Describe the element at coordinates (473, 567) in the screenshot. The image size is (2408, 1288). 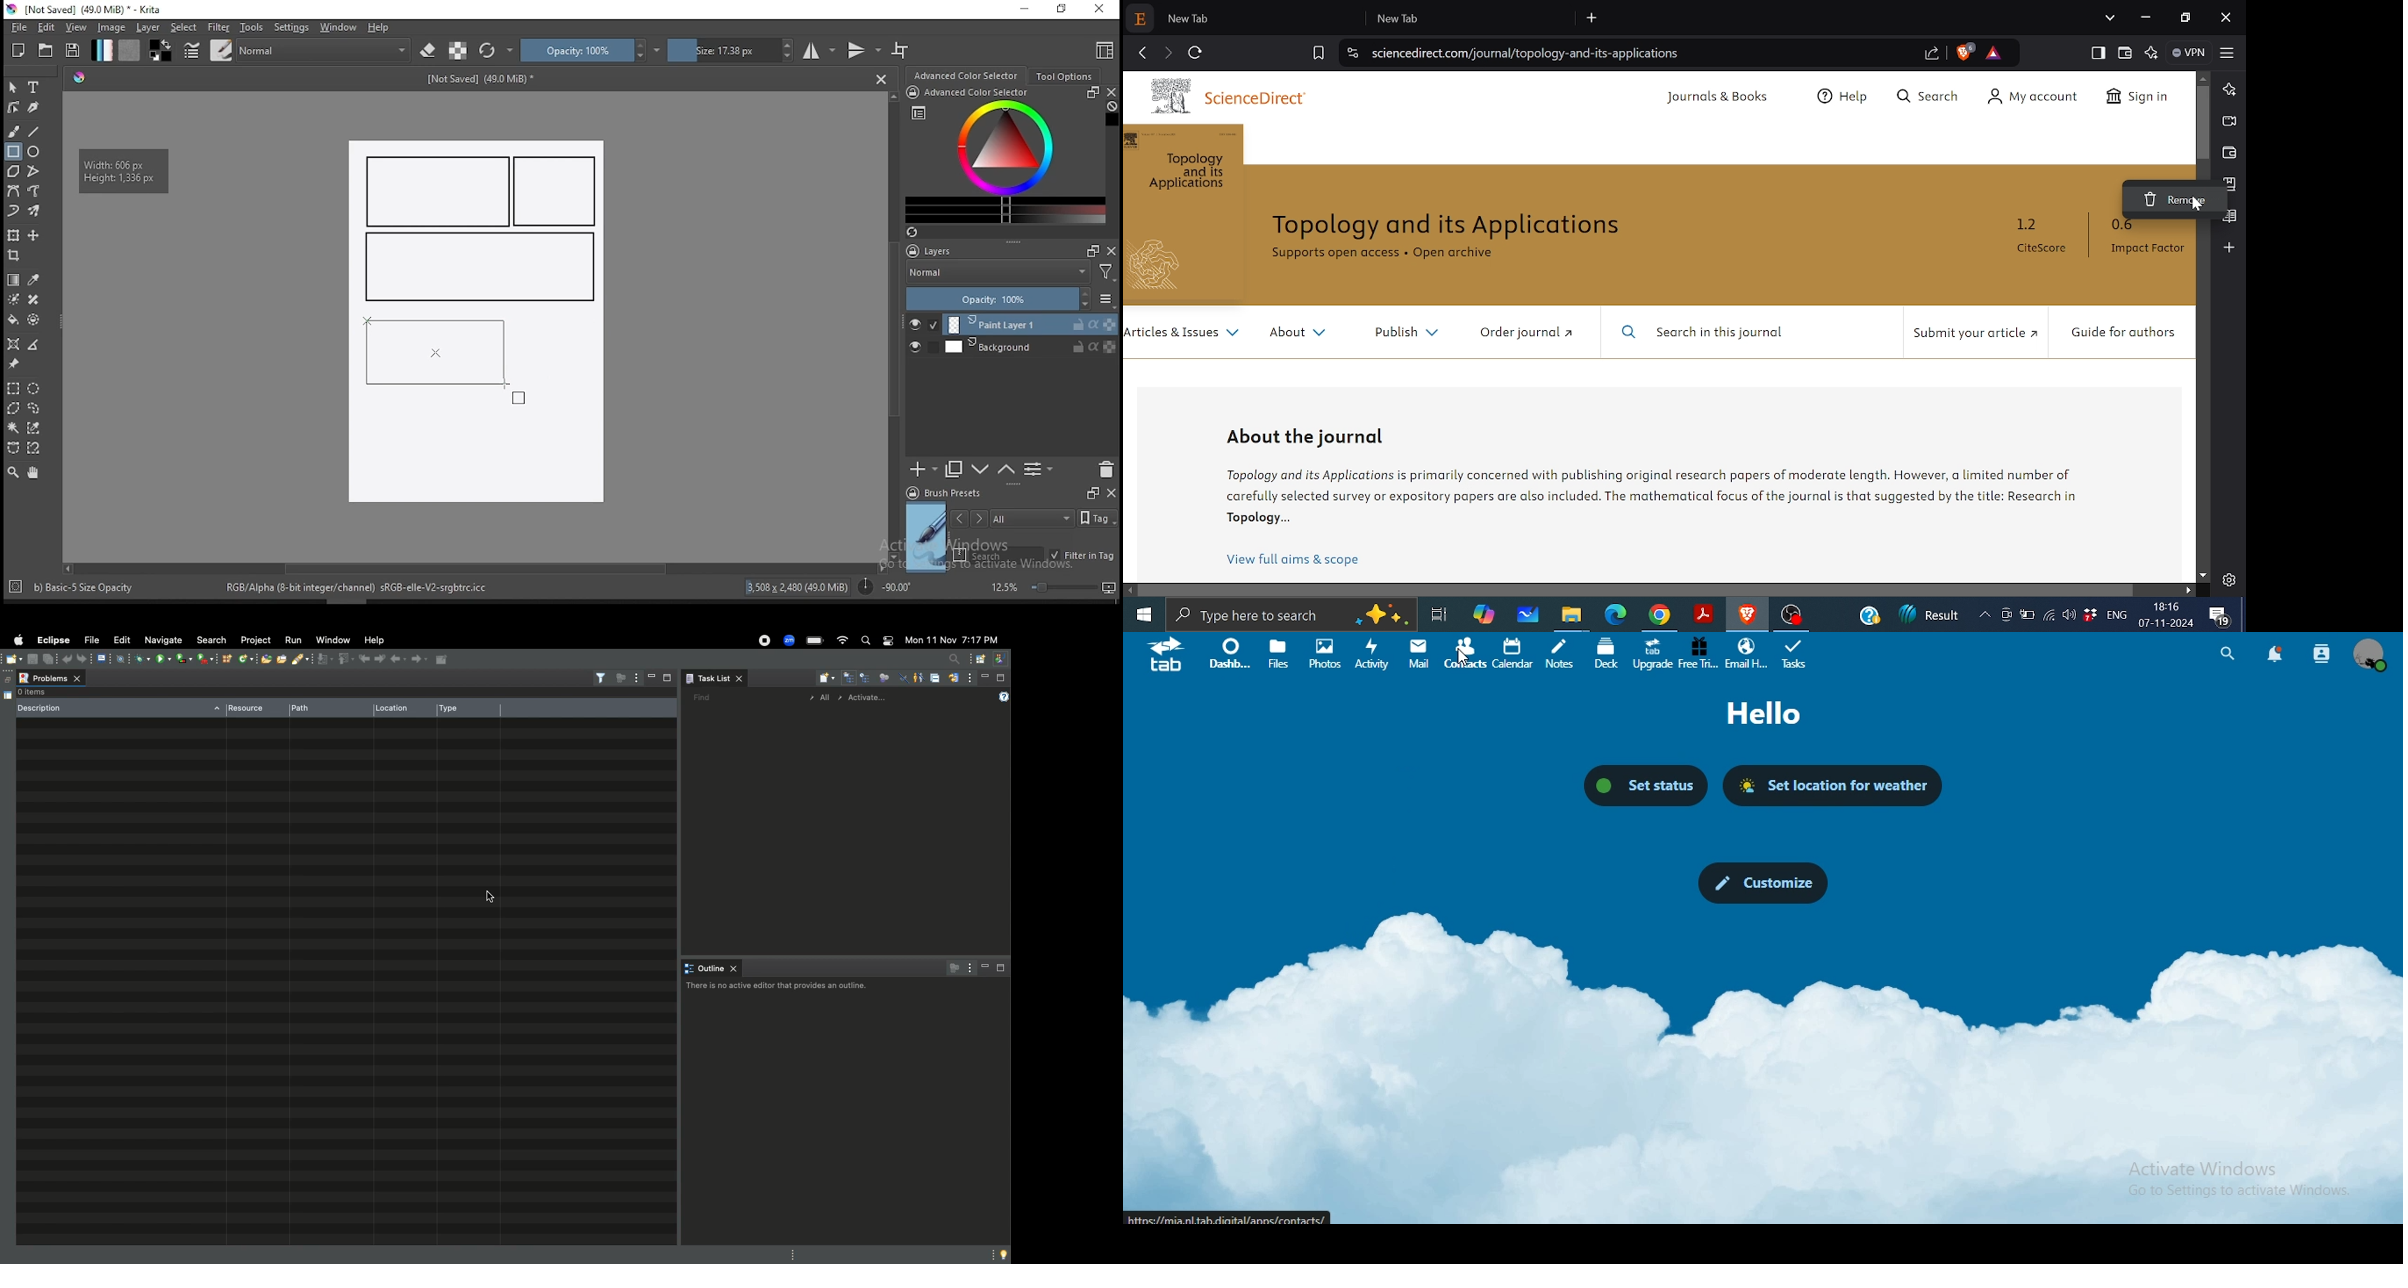
I see `scroll bar` at that location.